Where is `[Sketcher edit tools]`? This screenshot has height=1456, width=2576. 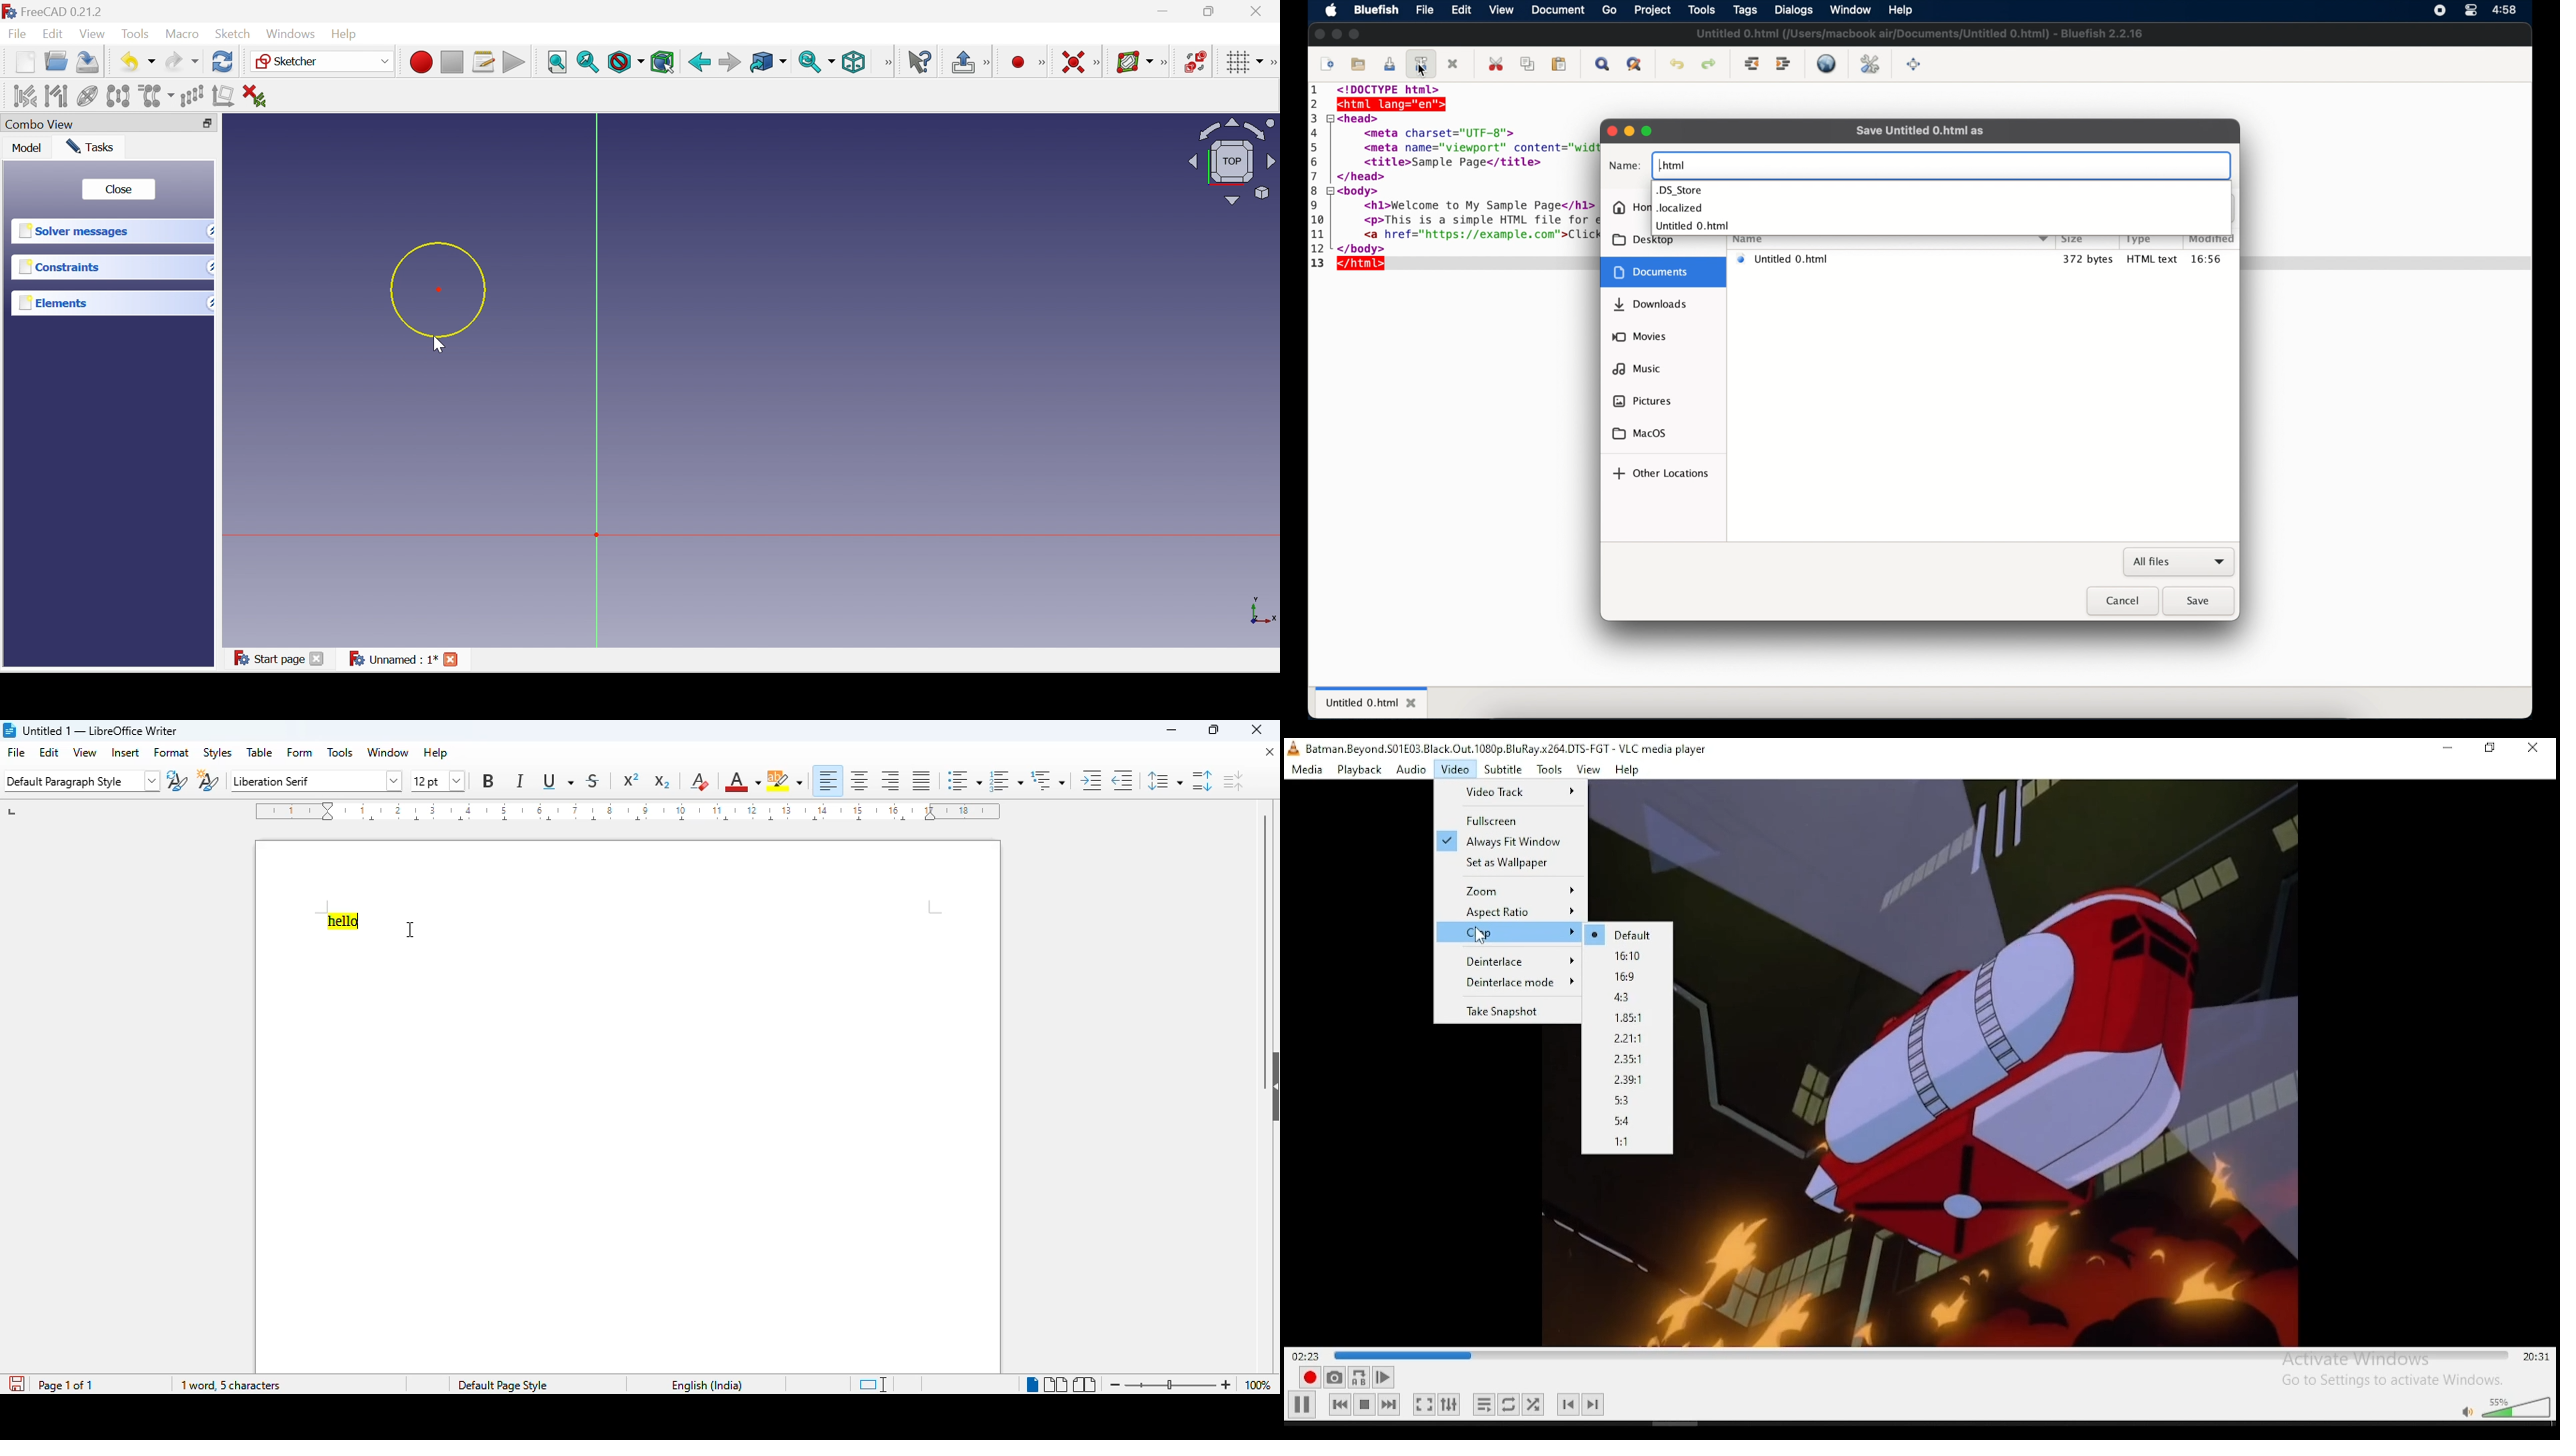 [Sketcher edit tools] is located at coordinates (1272, 63).